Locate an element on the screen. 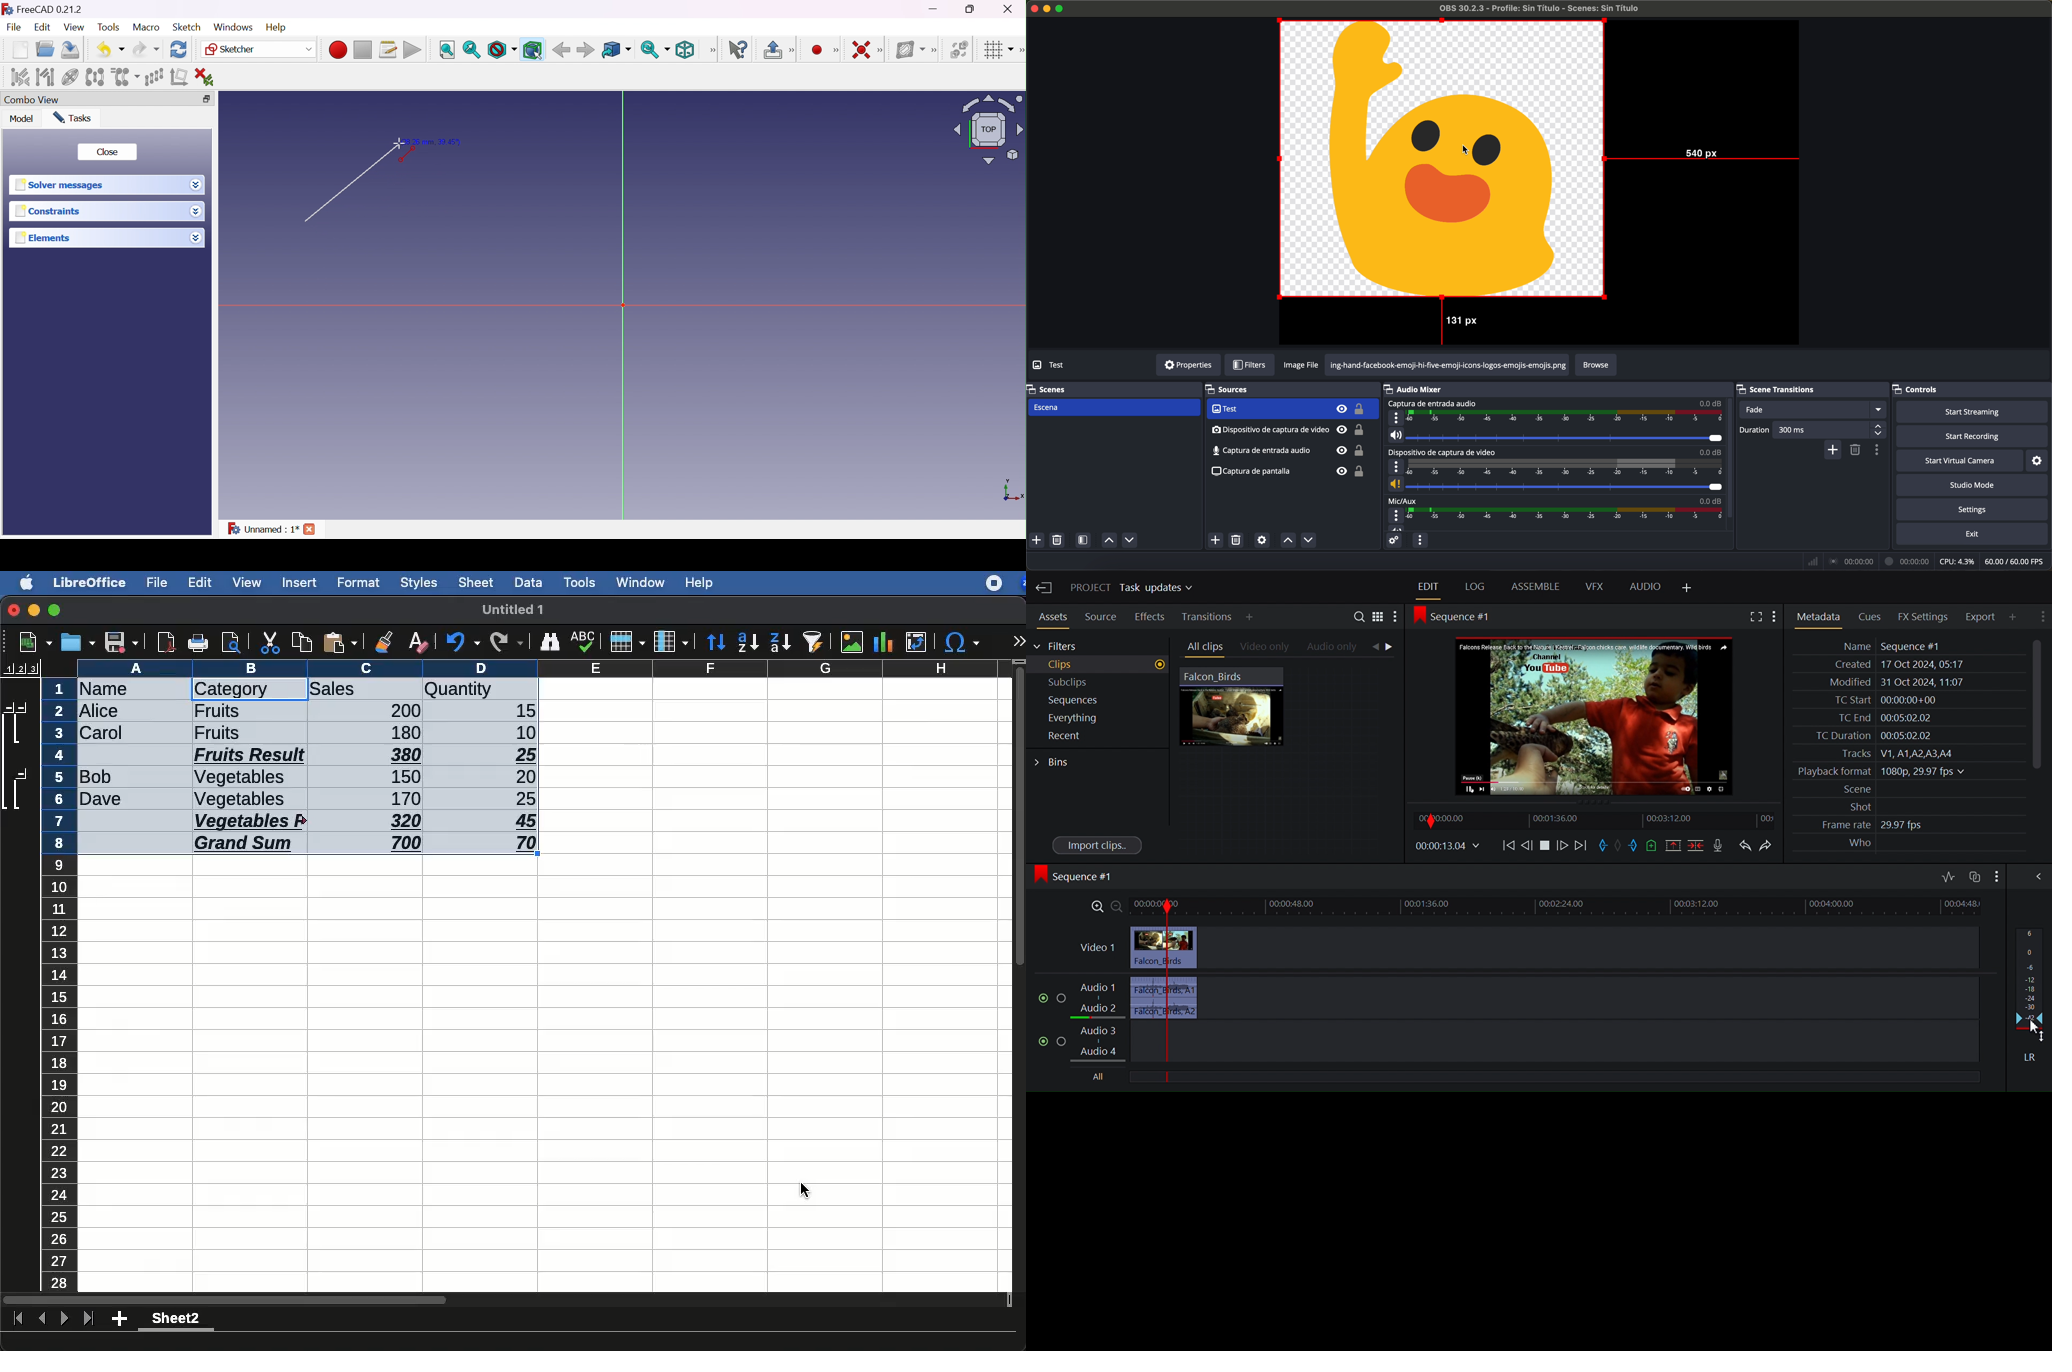 Image resolution: width=2072 pixels, height=1372 pixels. Forward is located at coordinates (586, 51).